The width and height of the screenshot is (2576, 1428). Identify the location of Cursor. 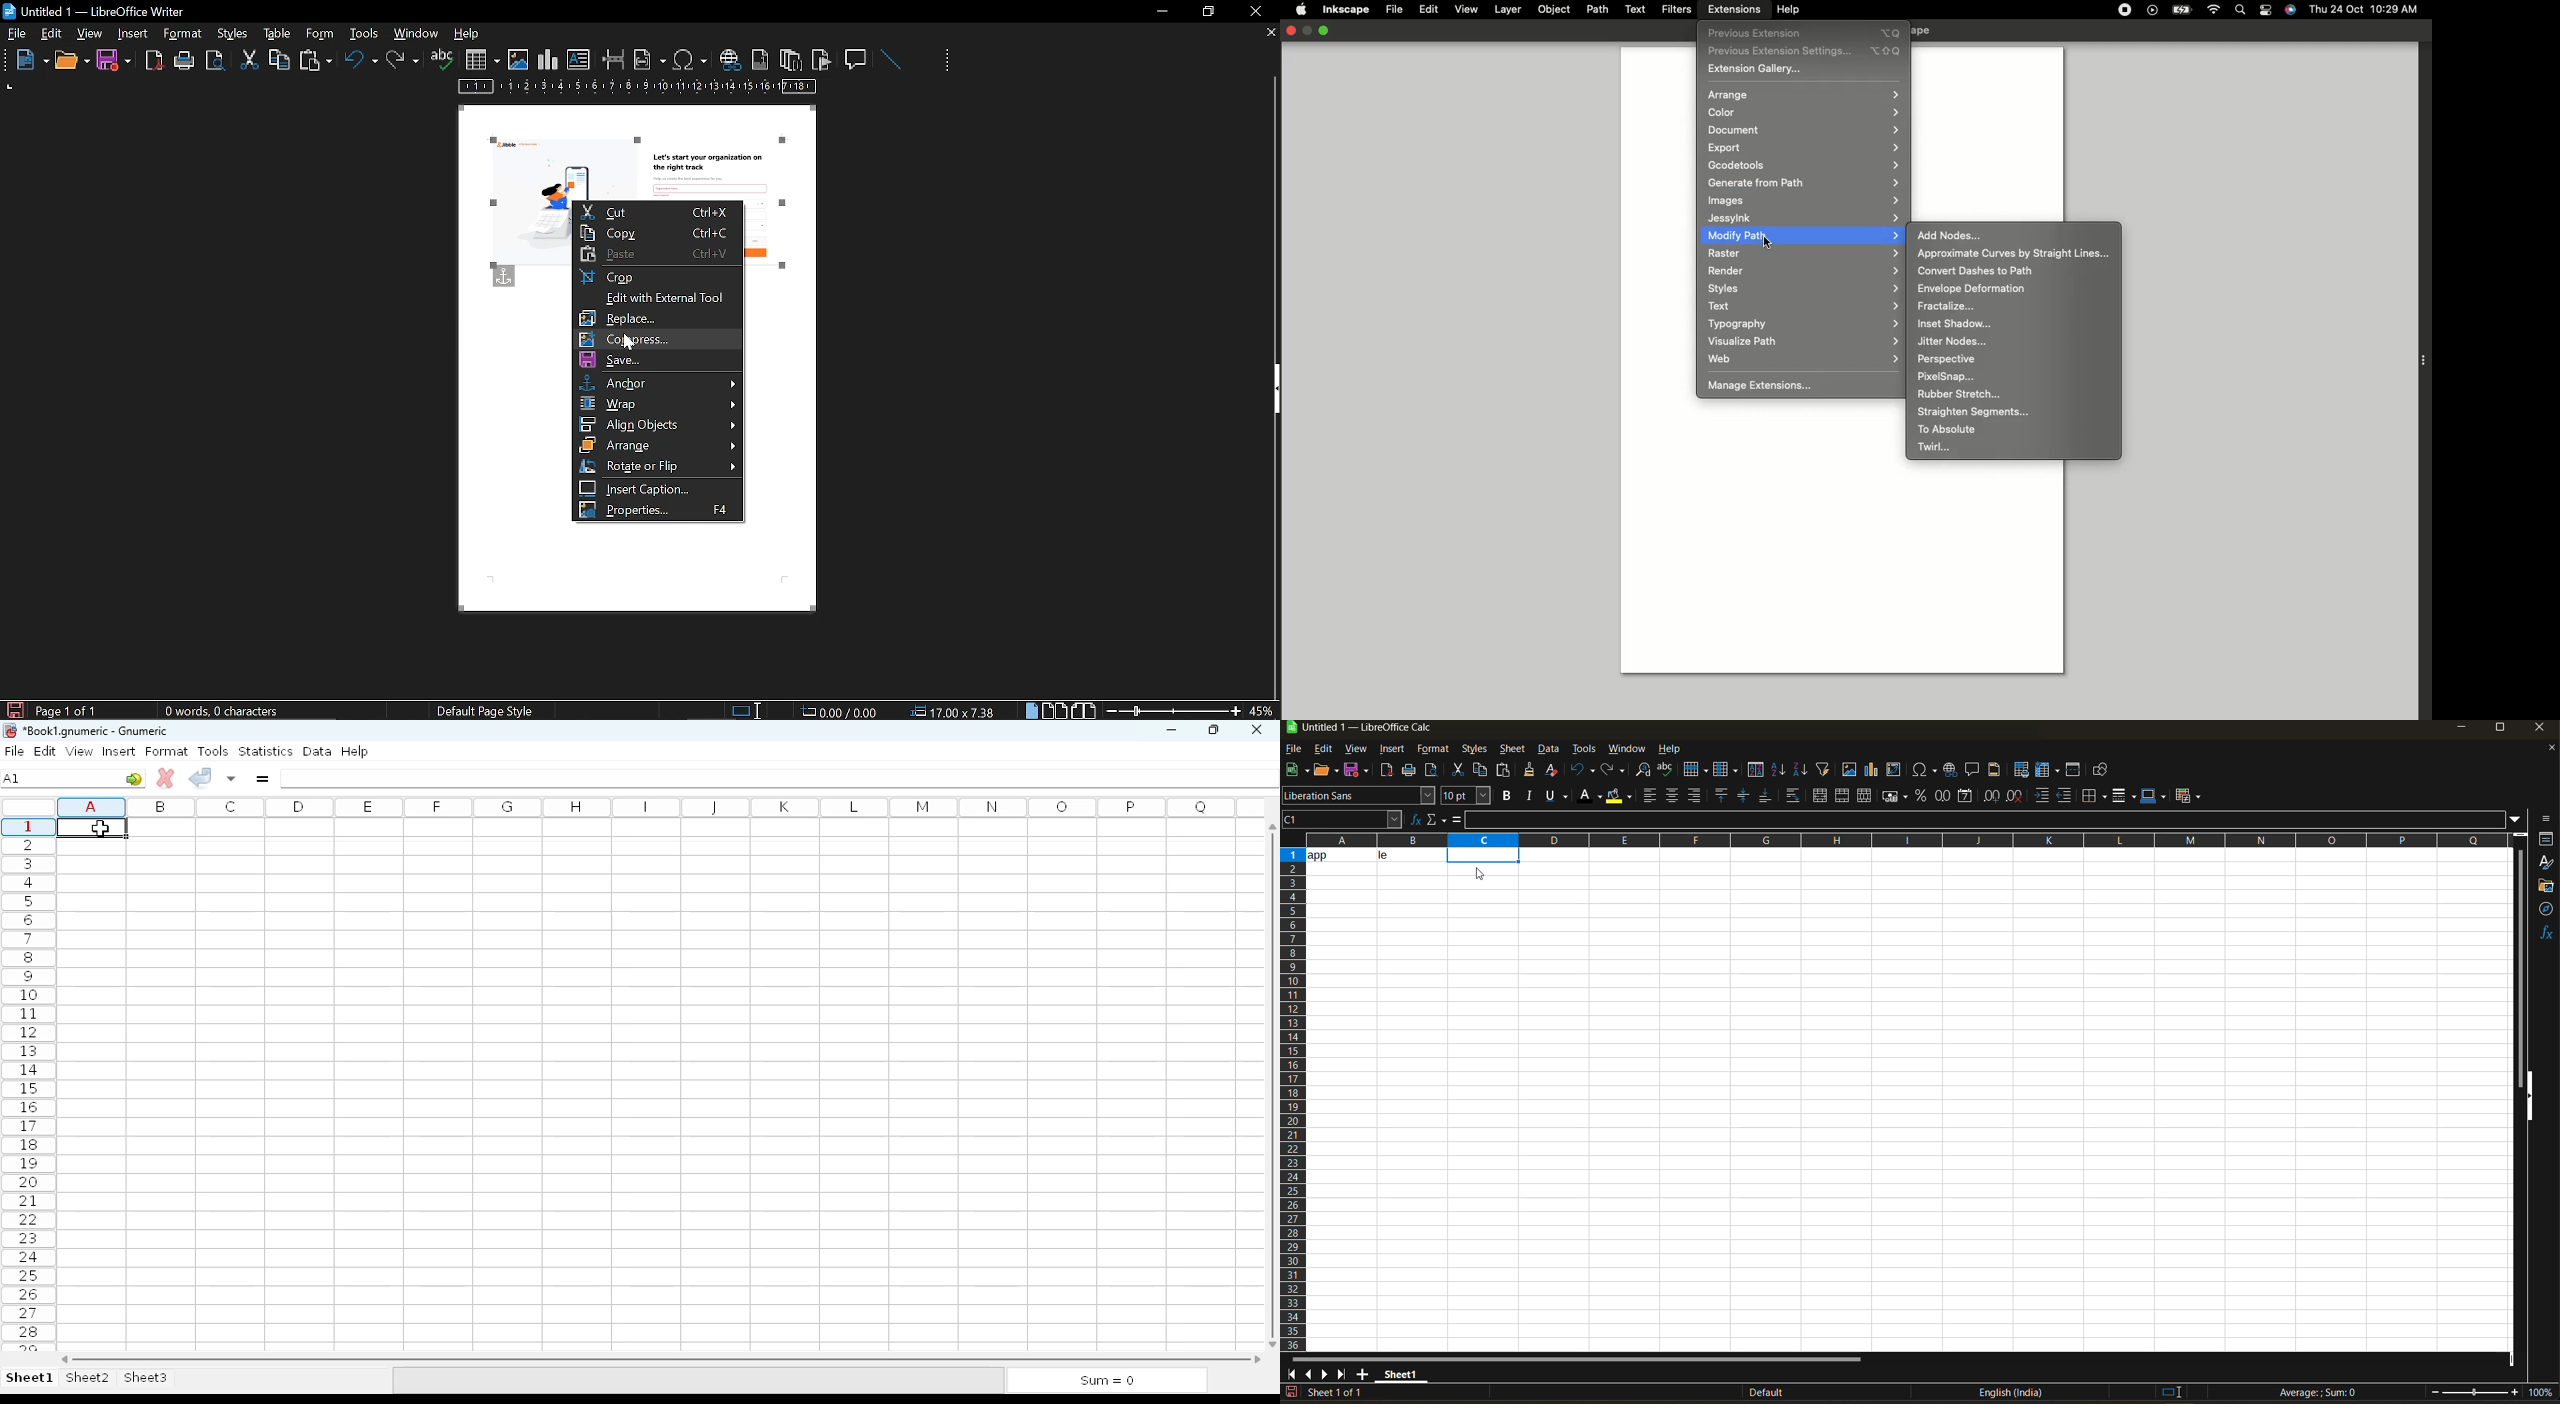
(1770, 242).